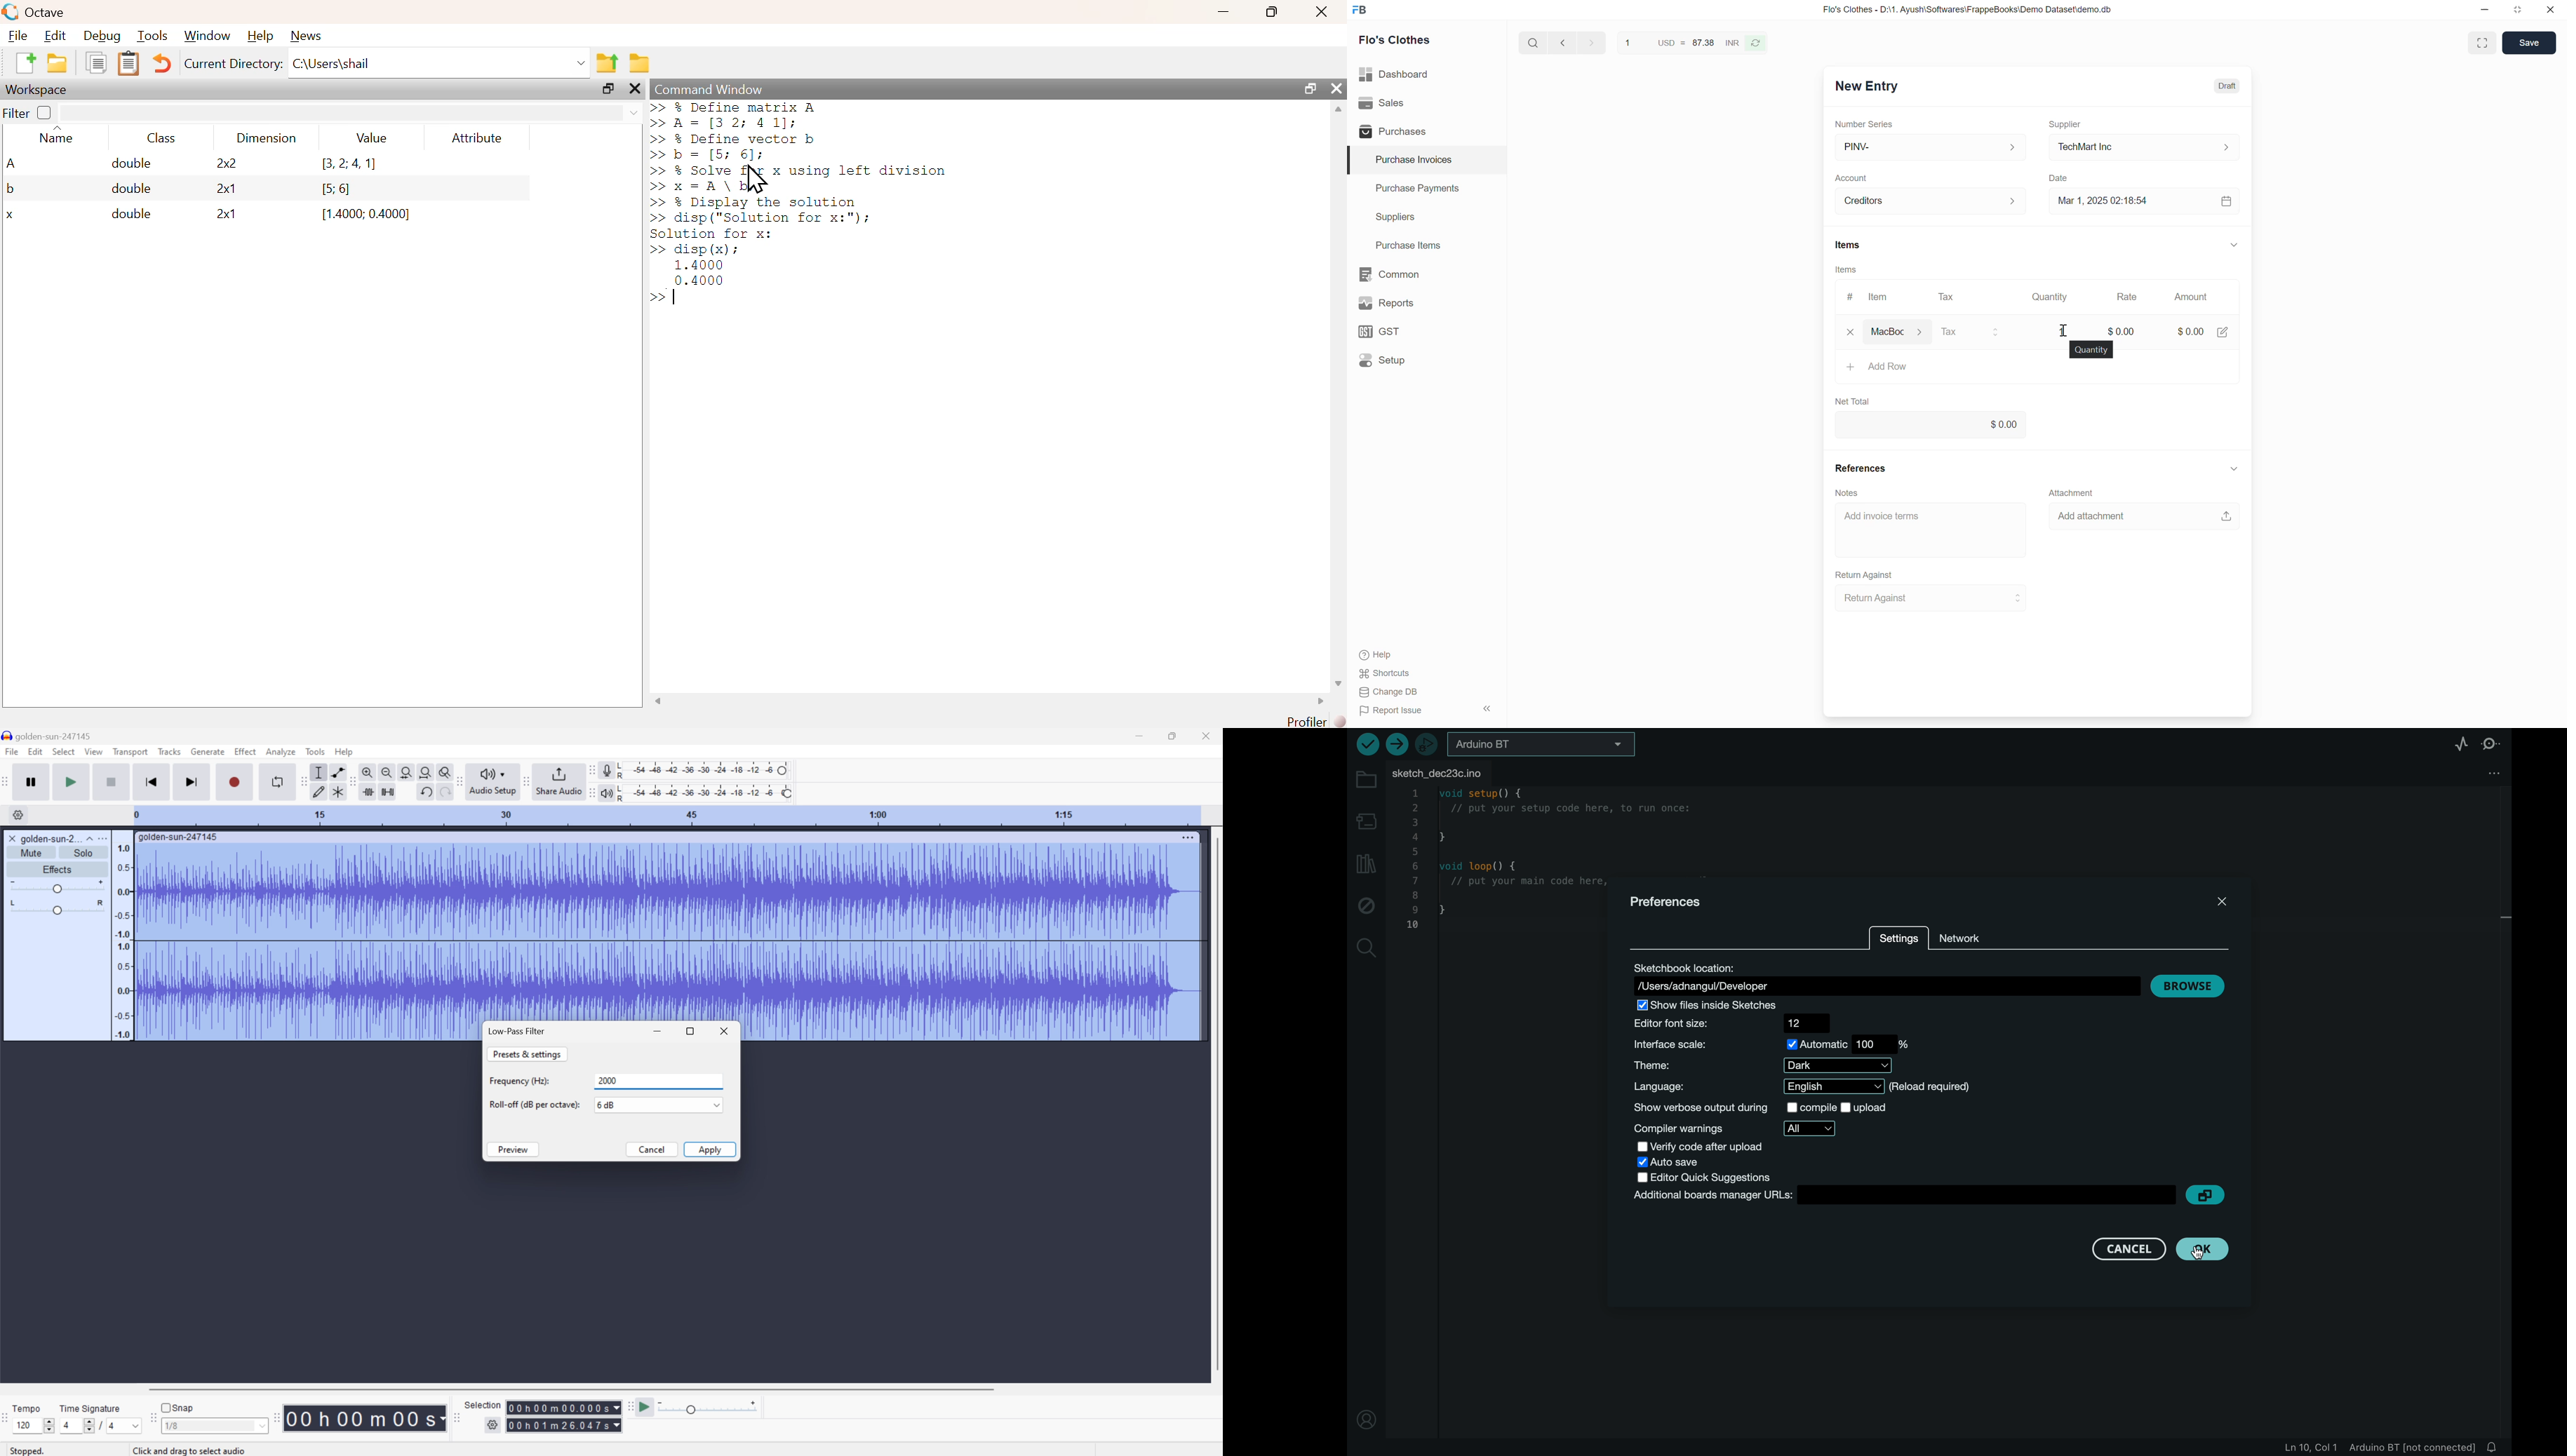  I want to click on Draft, so click(2228, 86).